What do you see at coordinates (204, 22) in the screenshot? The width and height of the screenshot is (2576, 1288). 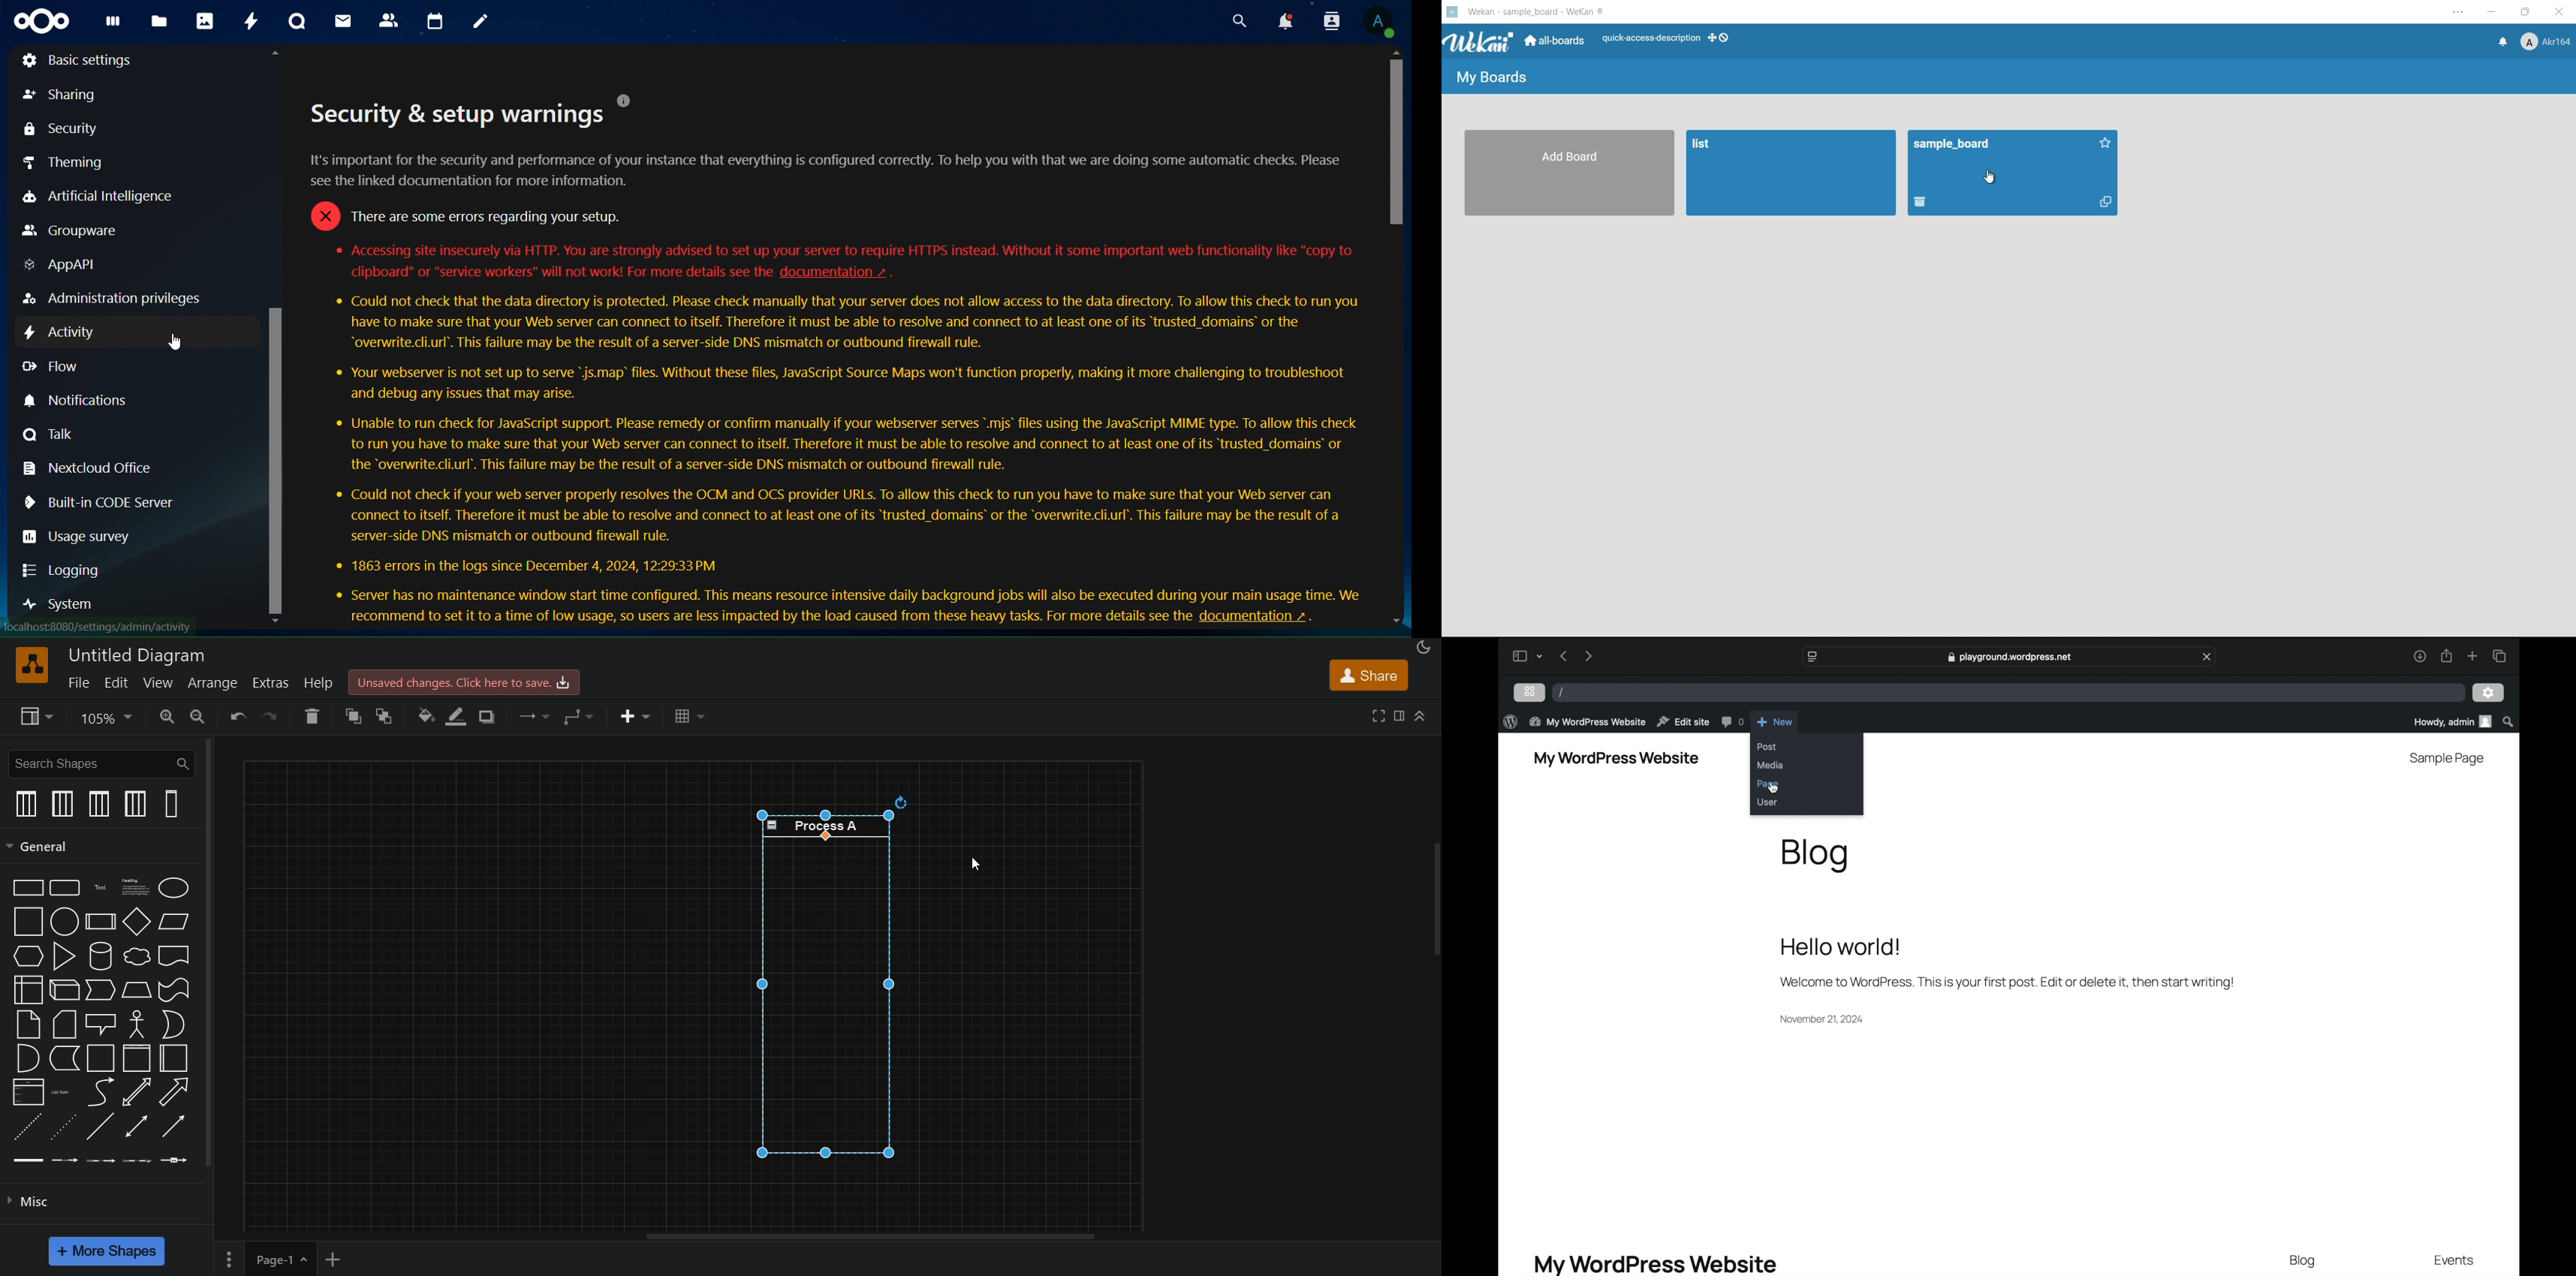 I see `photos` at bounding box center [204, 22].